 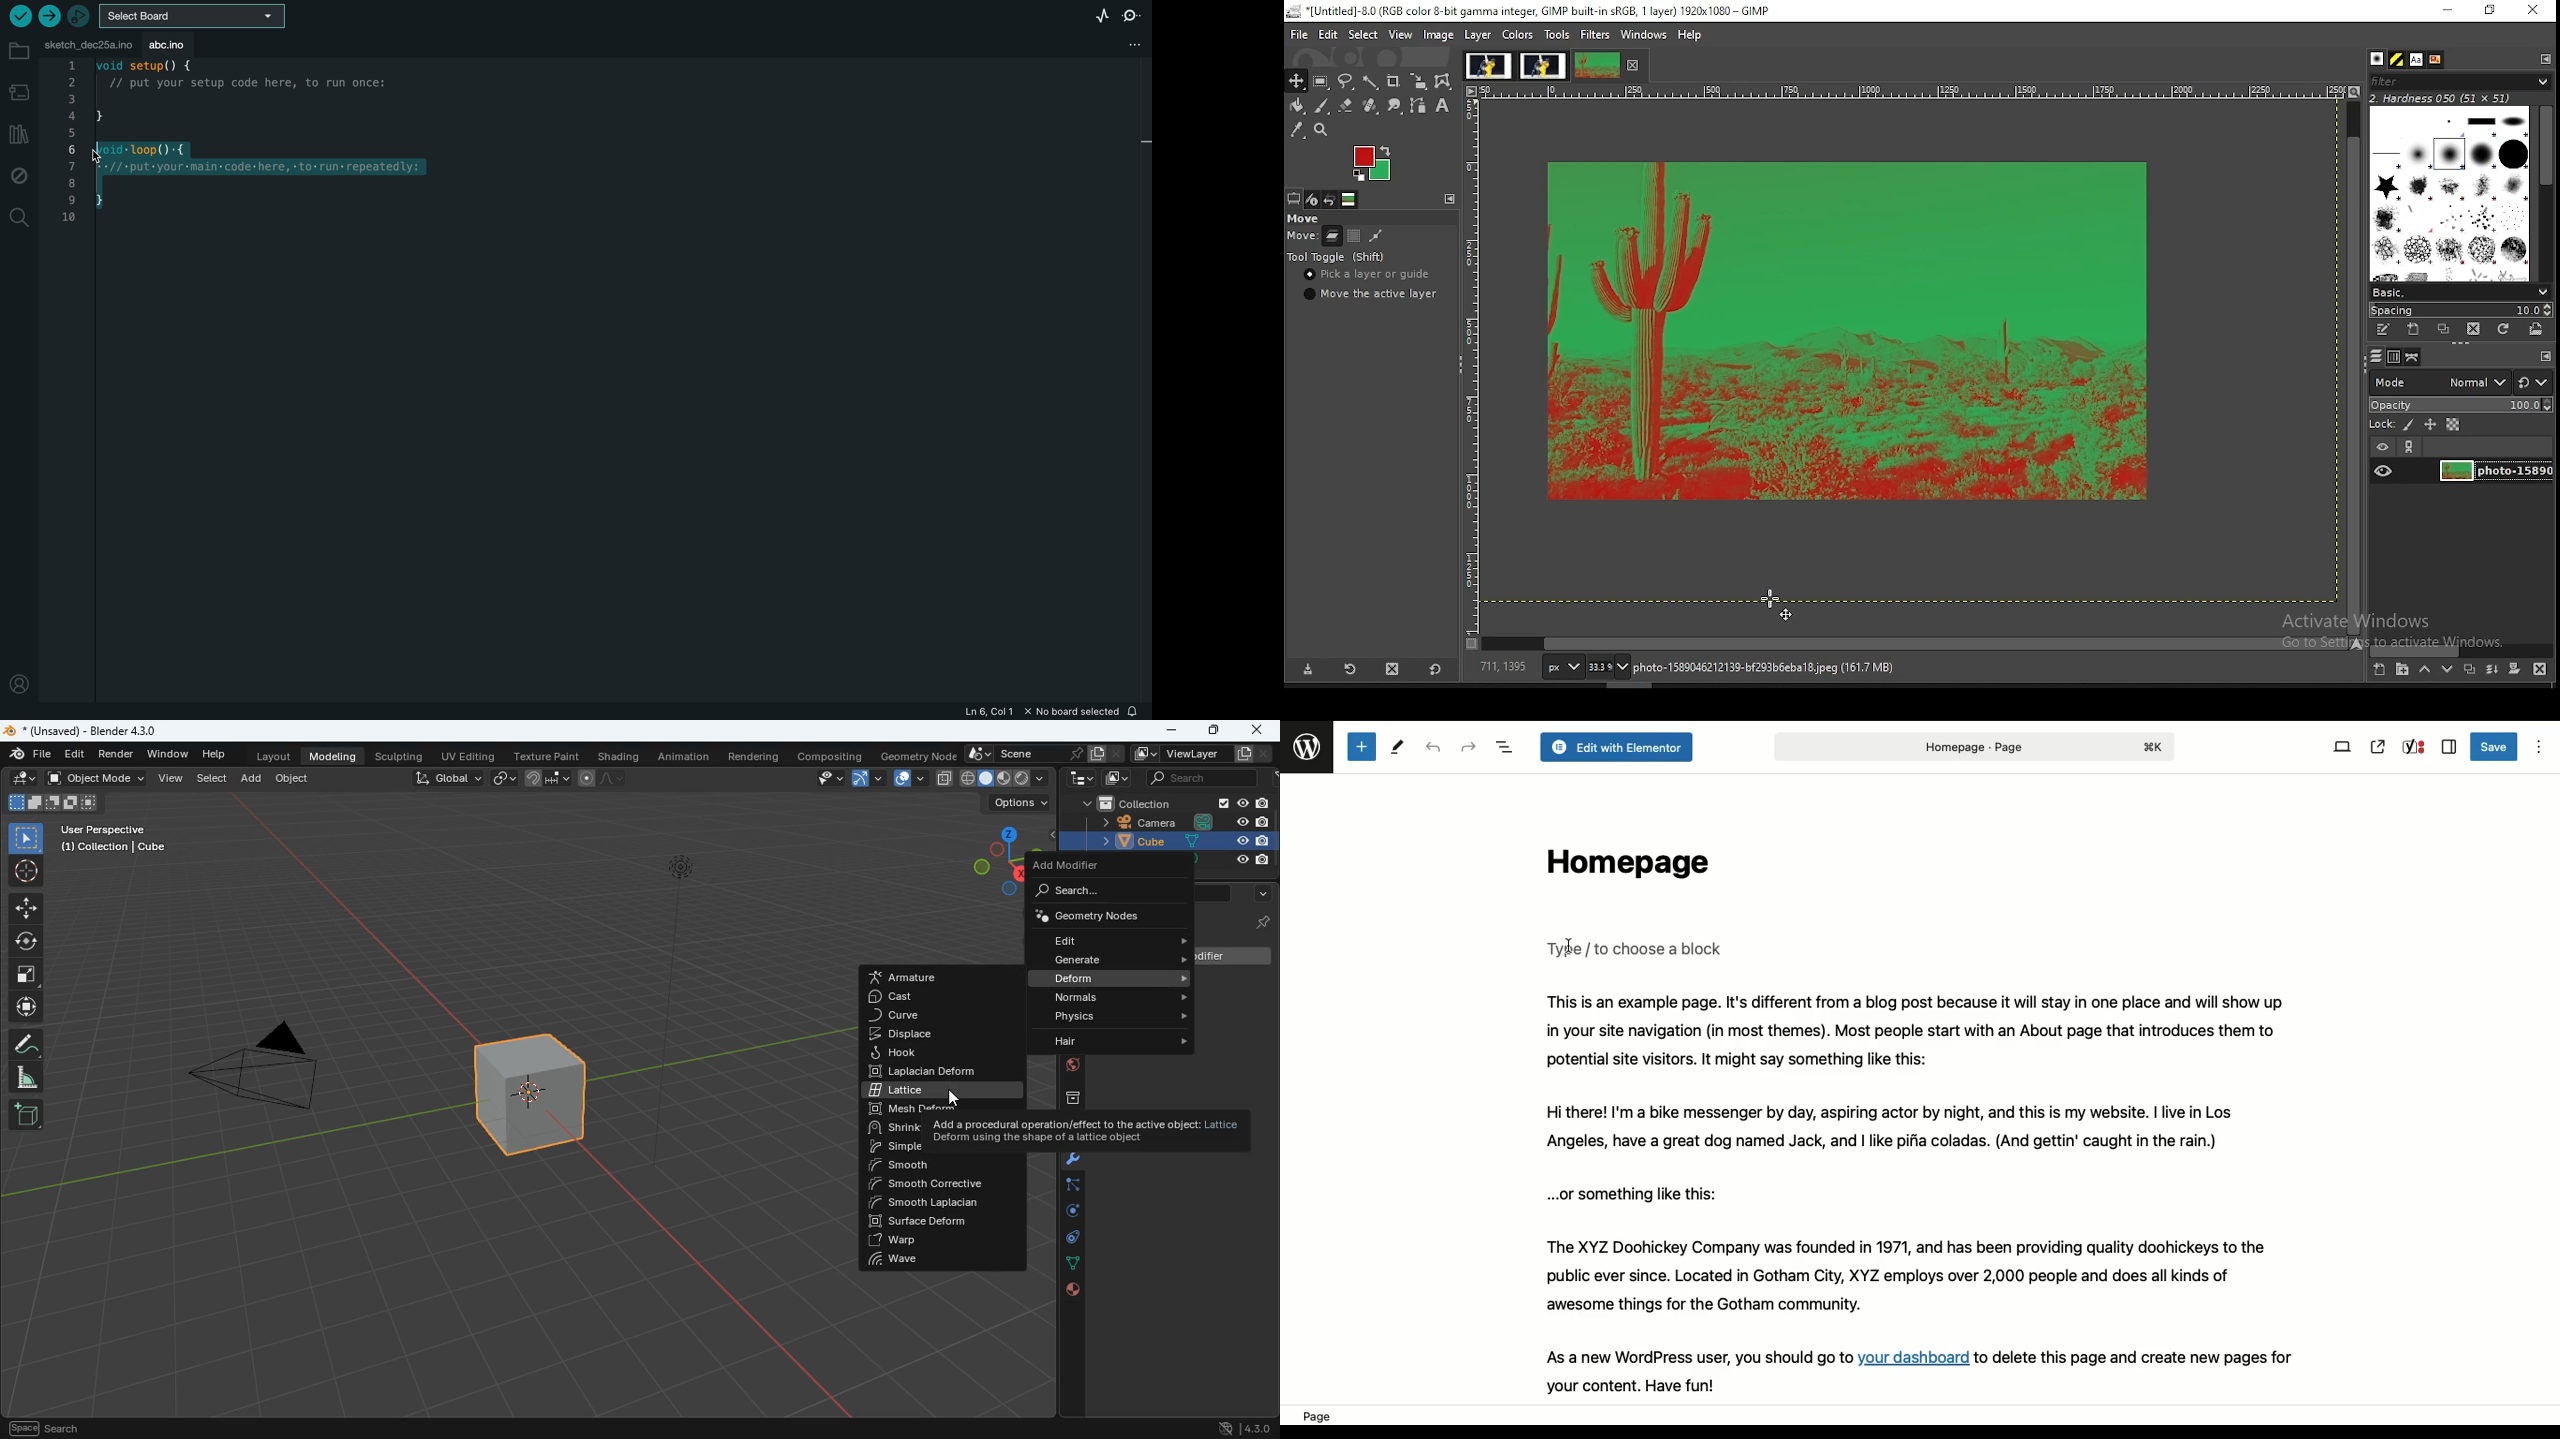 What do you see at coordinates (1045, 754) in the screenshot?
I see `scene` at bounding box center [1045, 754].